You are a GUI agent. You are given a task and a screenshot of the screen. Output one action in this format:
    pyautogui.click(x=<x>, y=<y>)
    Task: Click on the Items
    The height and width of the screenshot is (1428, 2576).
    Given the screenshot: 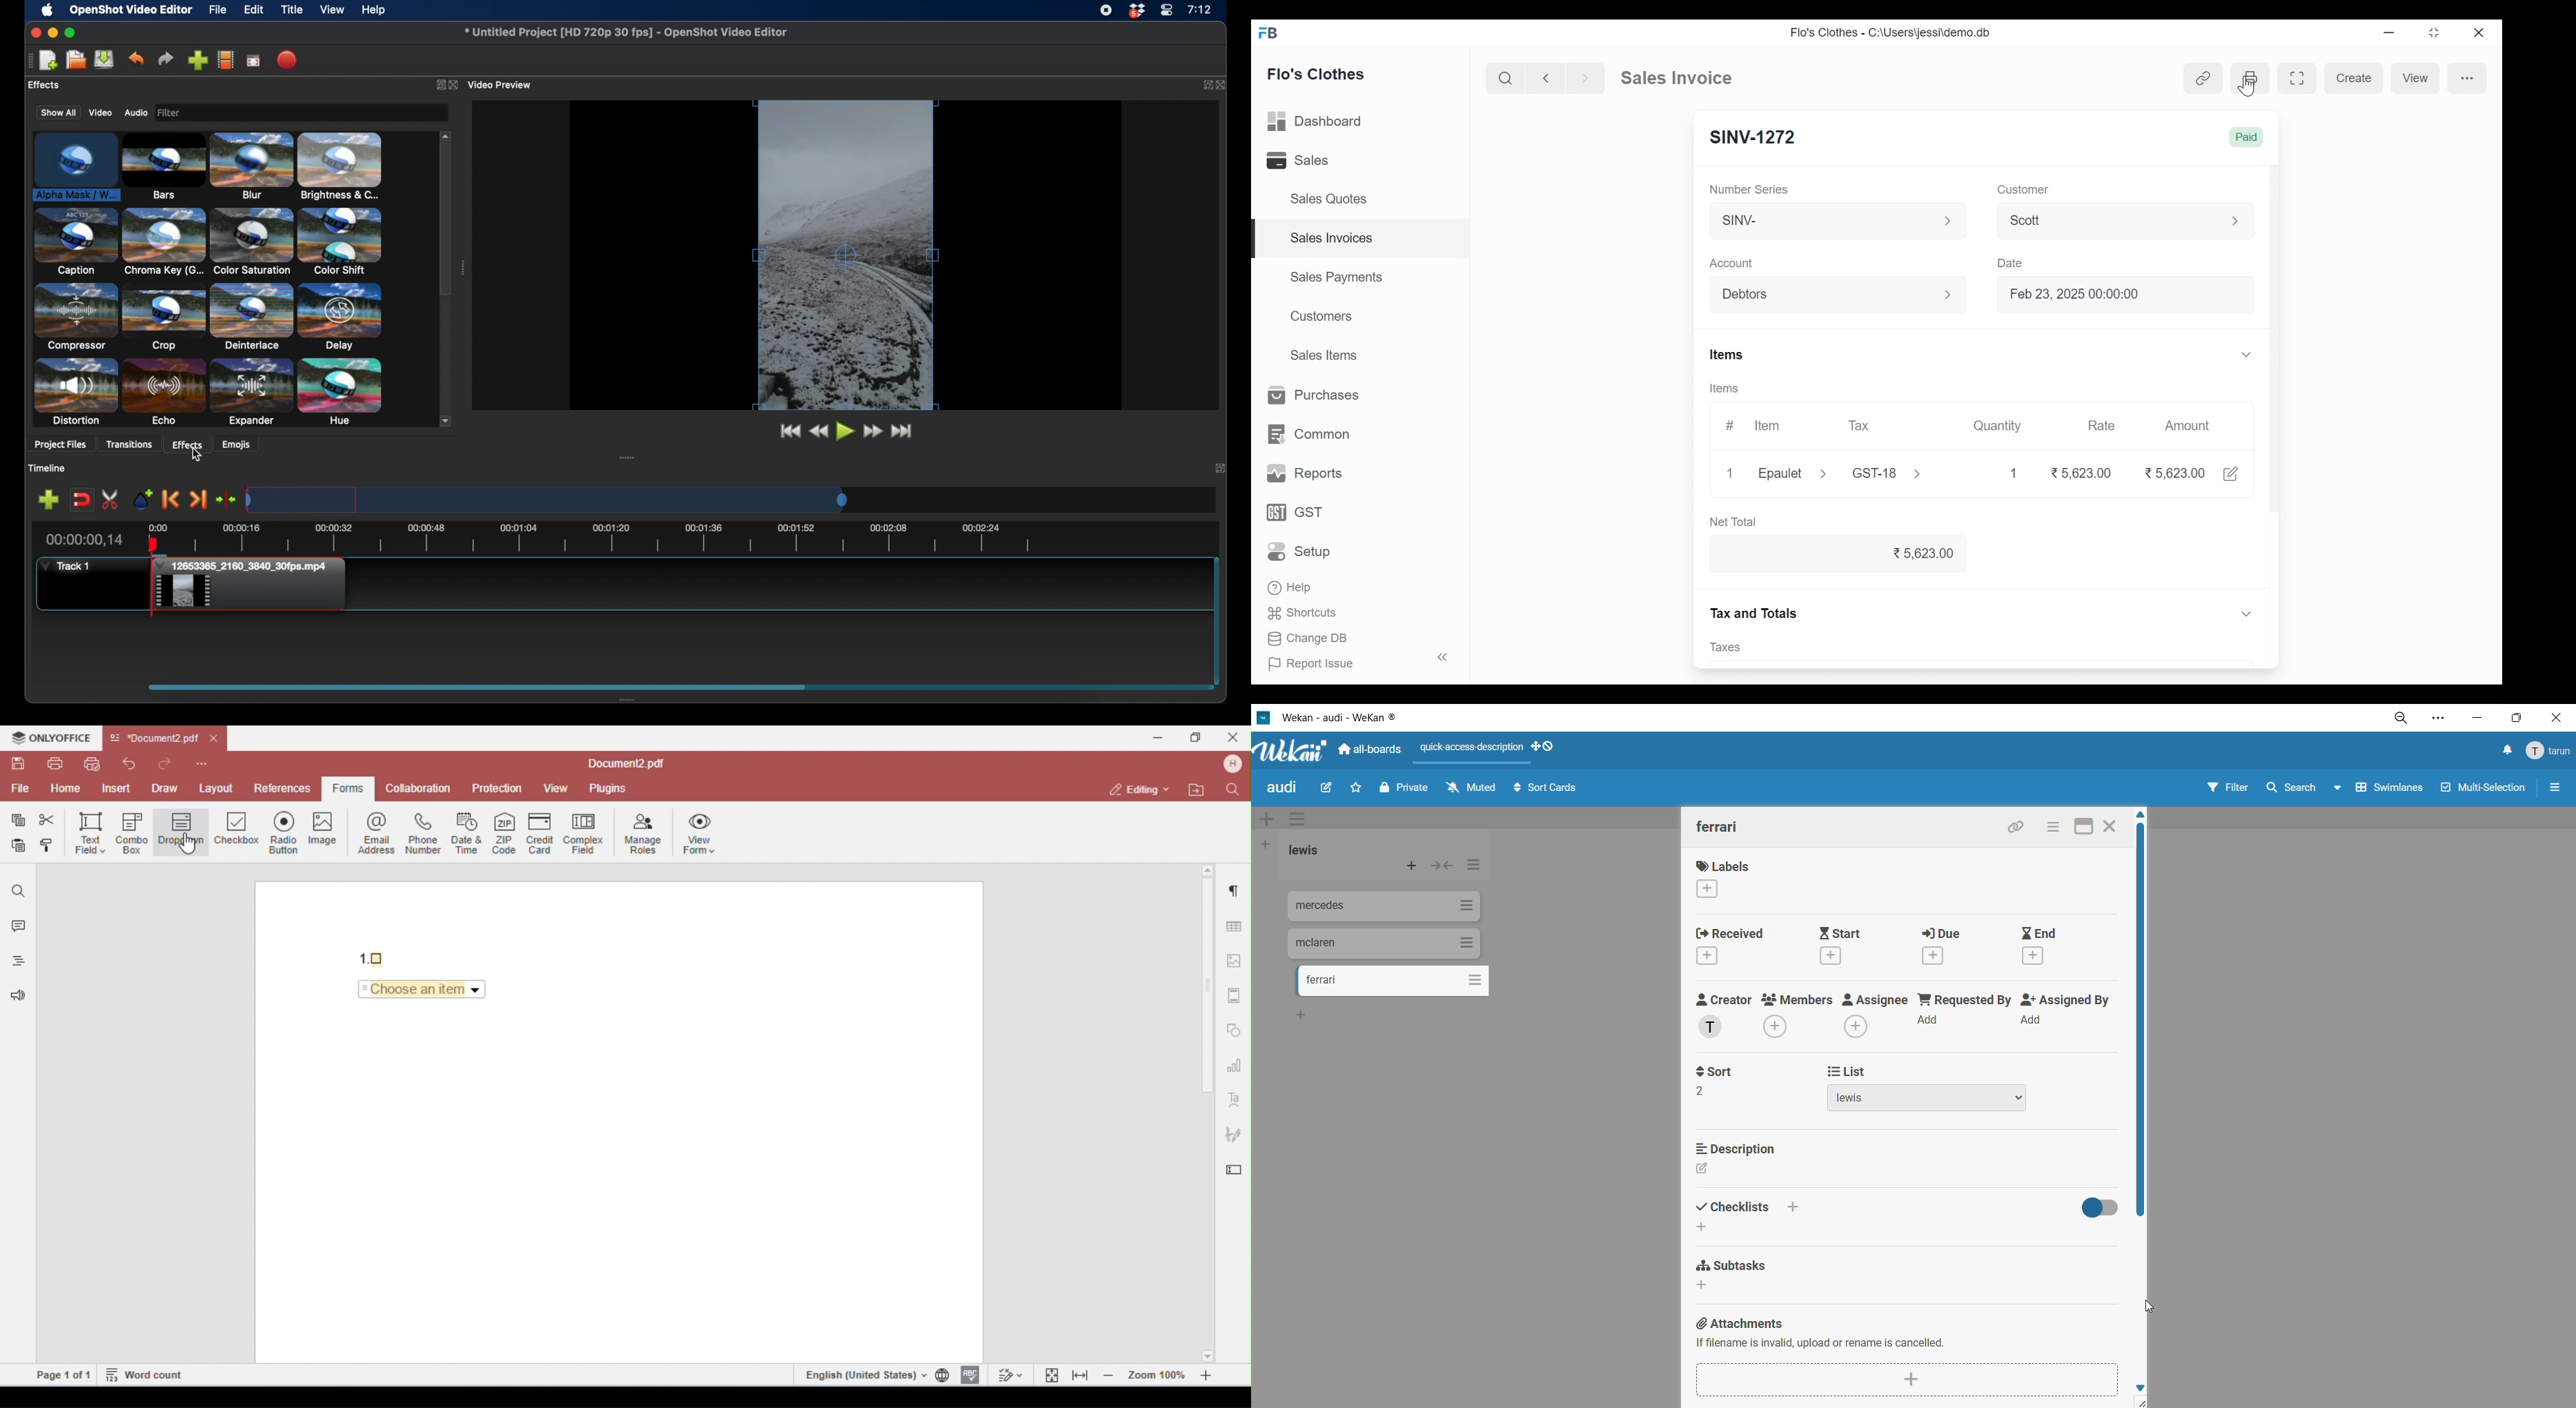 What is the action you would take?
    pyautogui.click(x=1728, y=355)
    